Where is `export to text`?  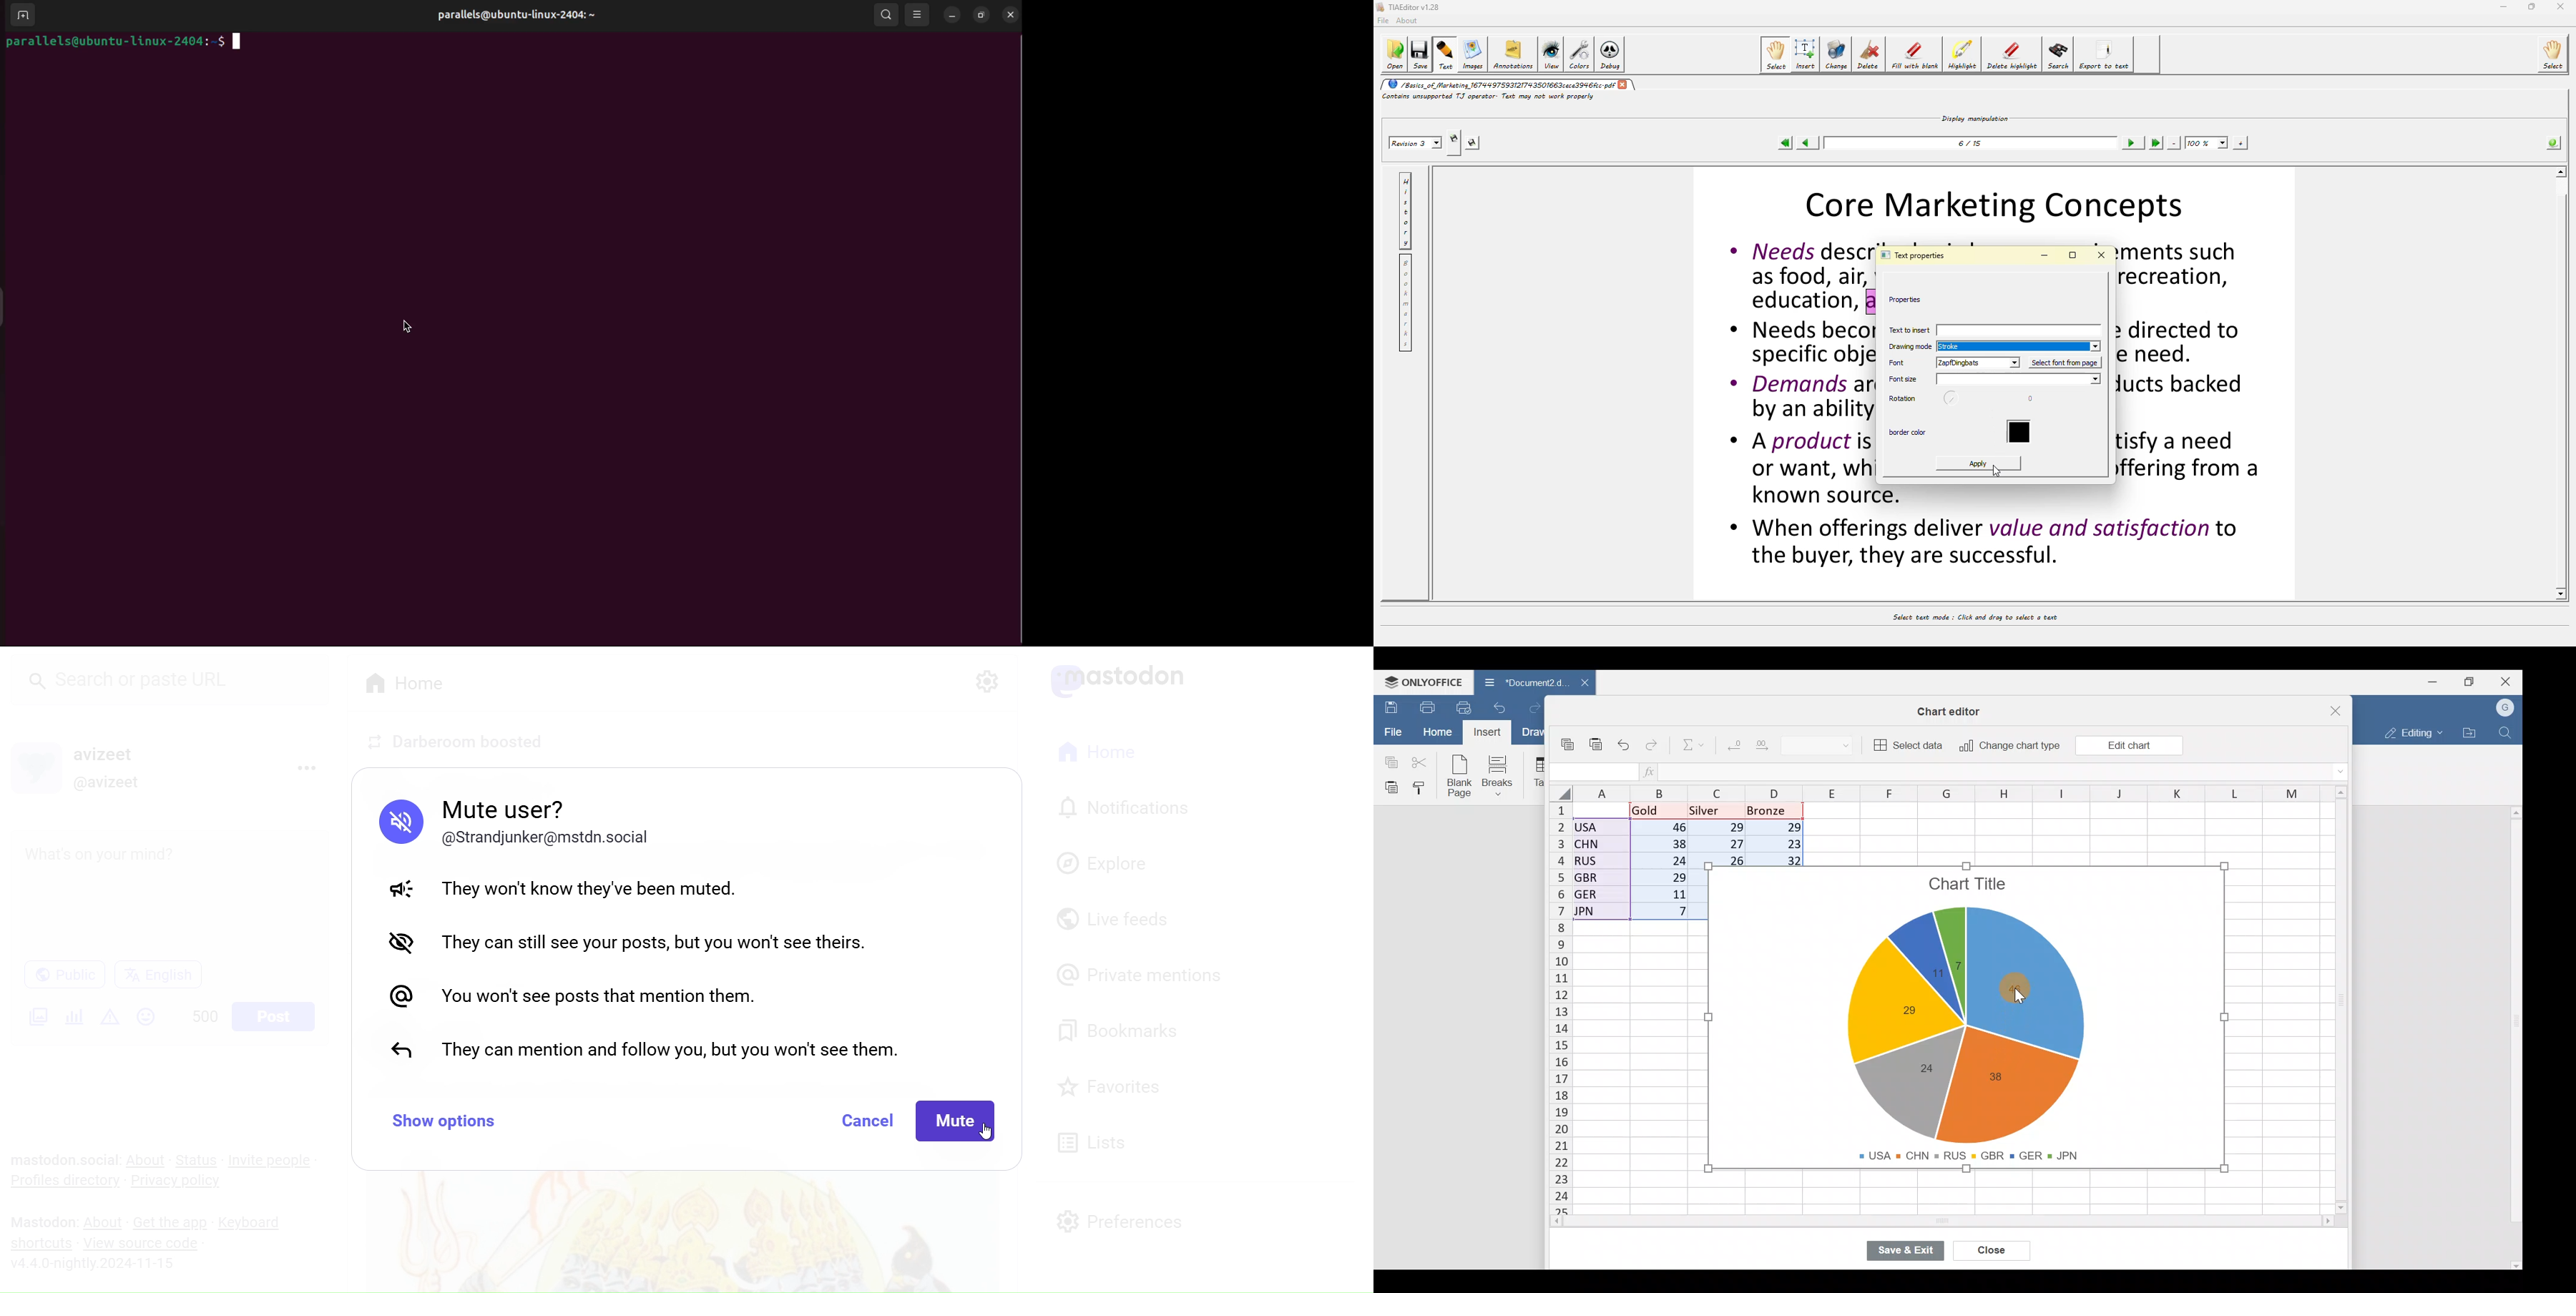
export to text is located at coordinates (2102, 53).